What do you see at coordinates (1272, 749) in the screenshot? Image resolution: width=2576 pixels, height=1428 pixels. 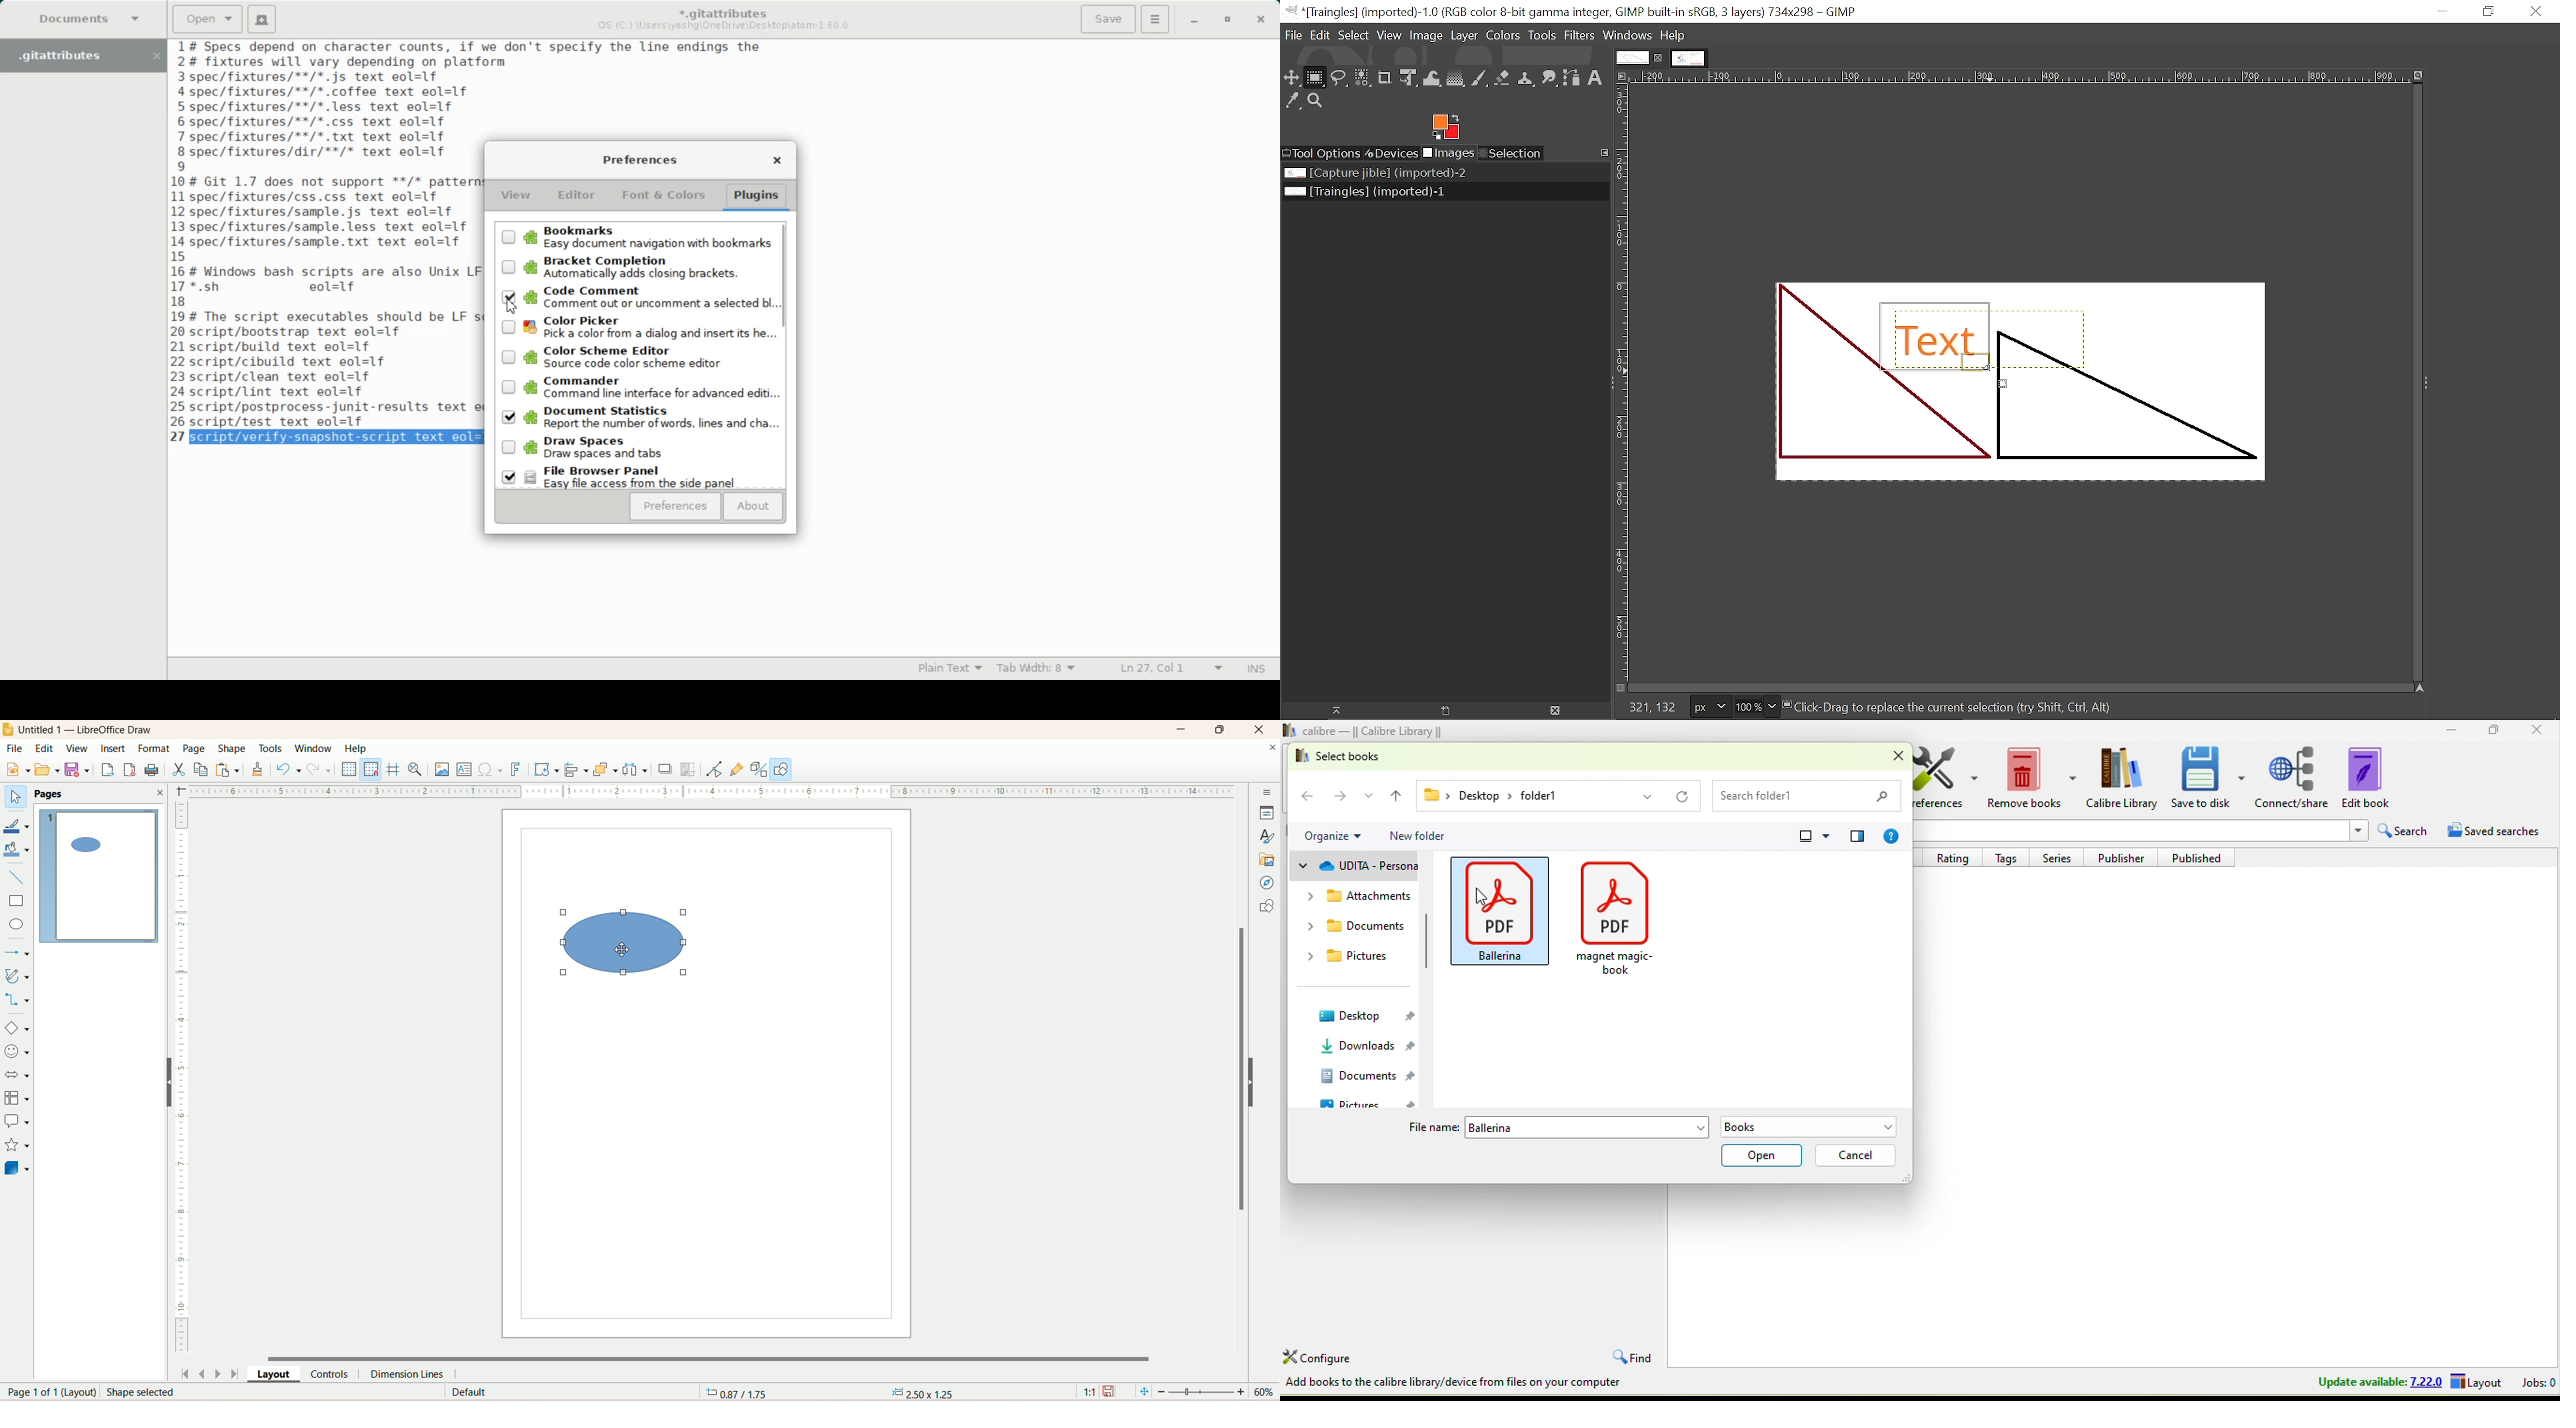 I see `close documents` at bounding box center [1272, 749].